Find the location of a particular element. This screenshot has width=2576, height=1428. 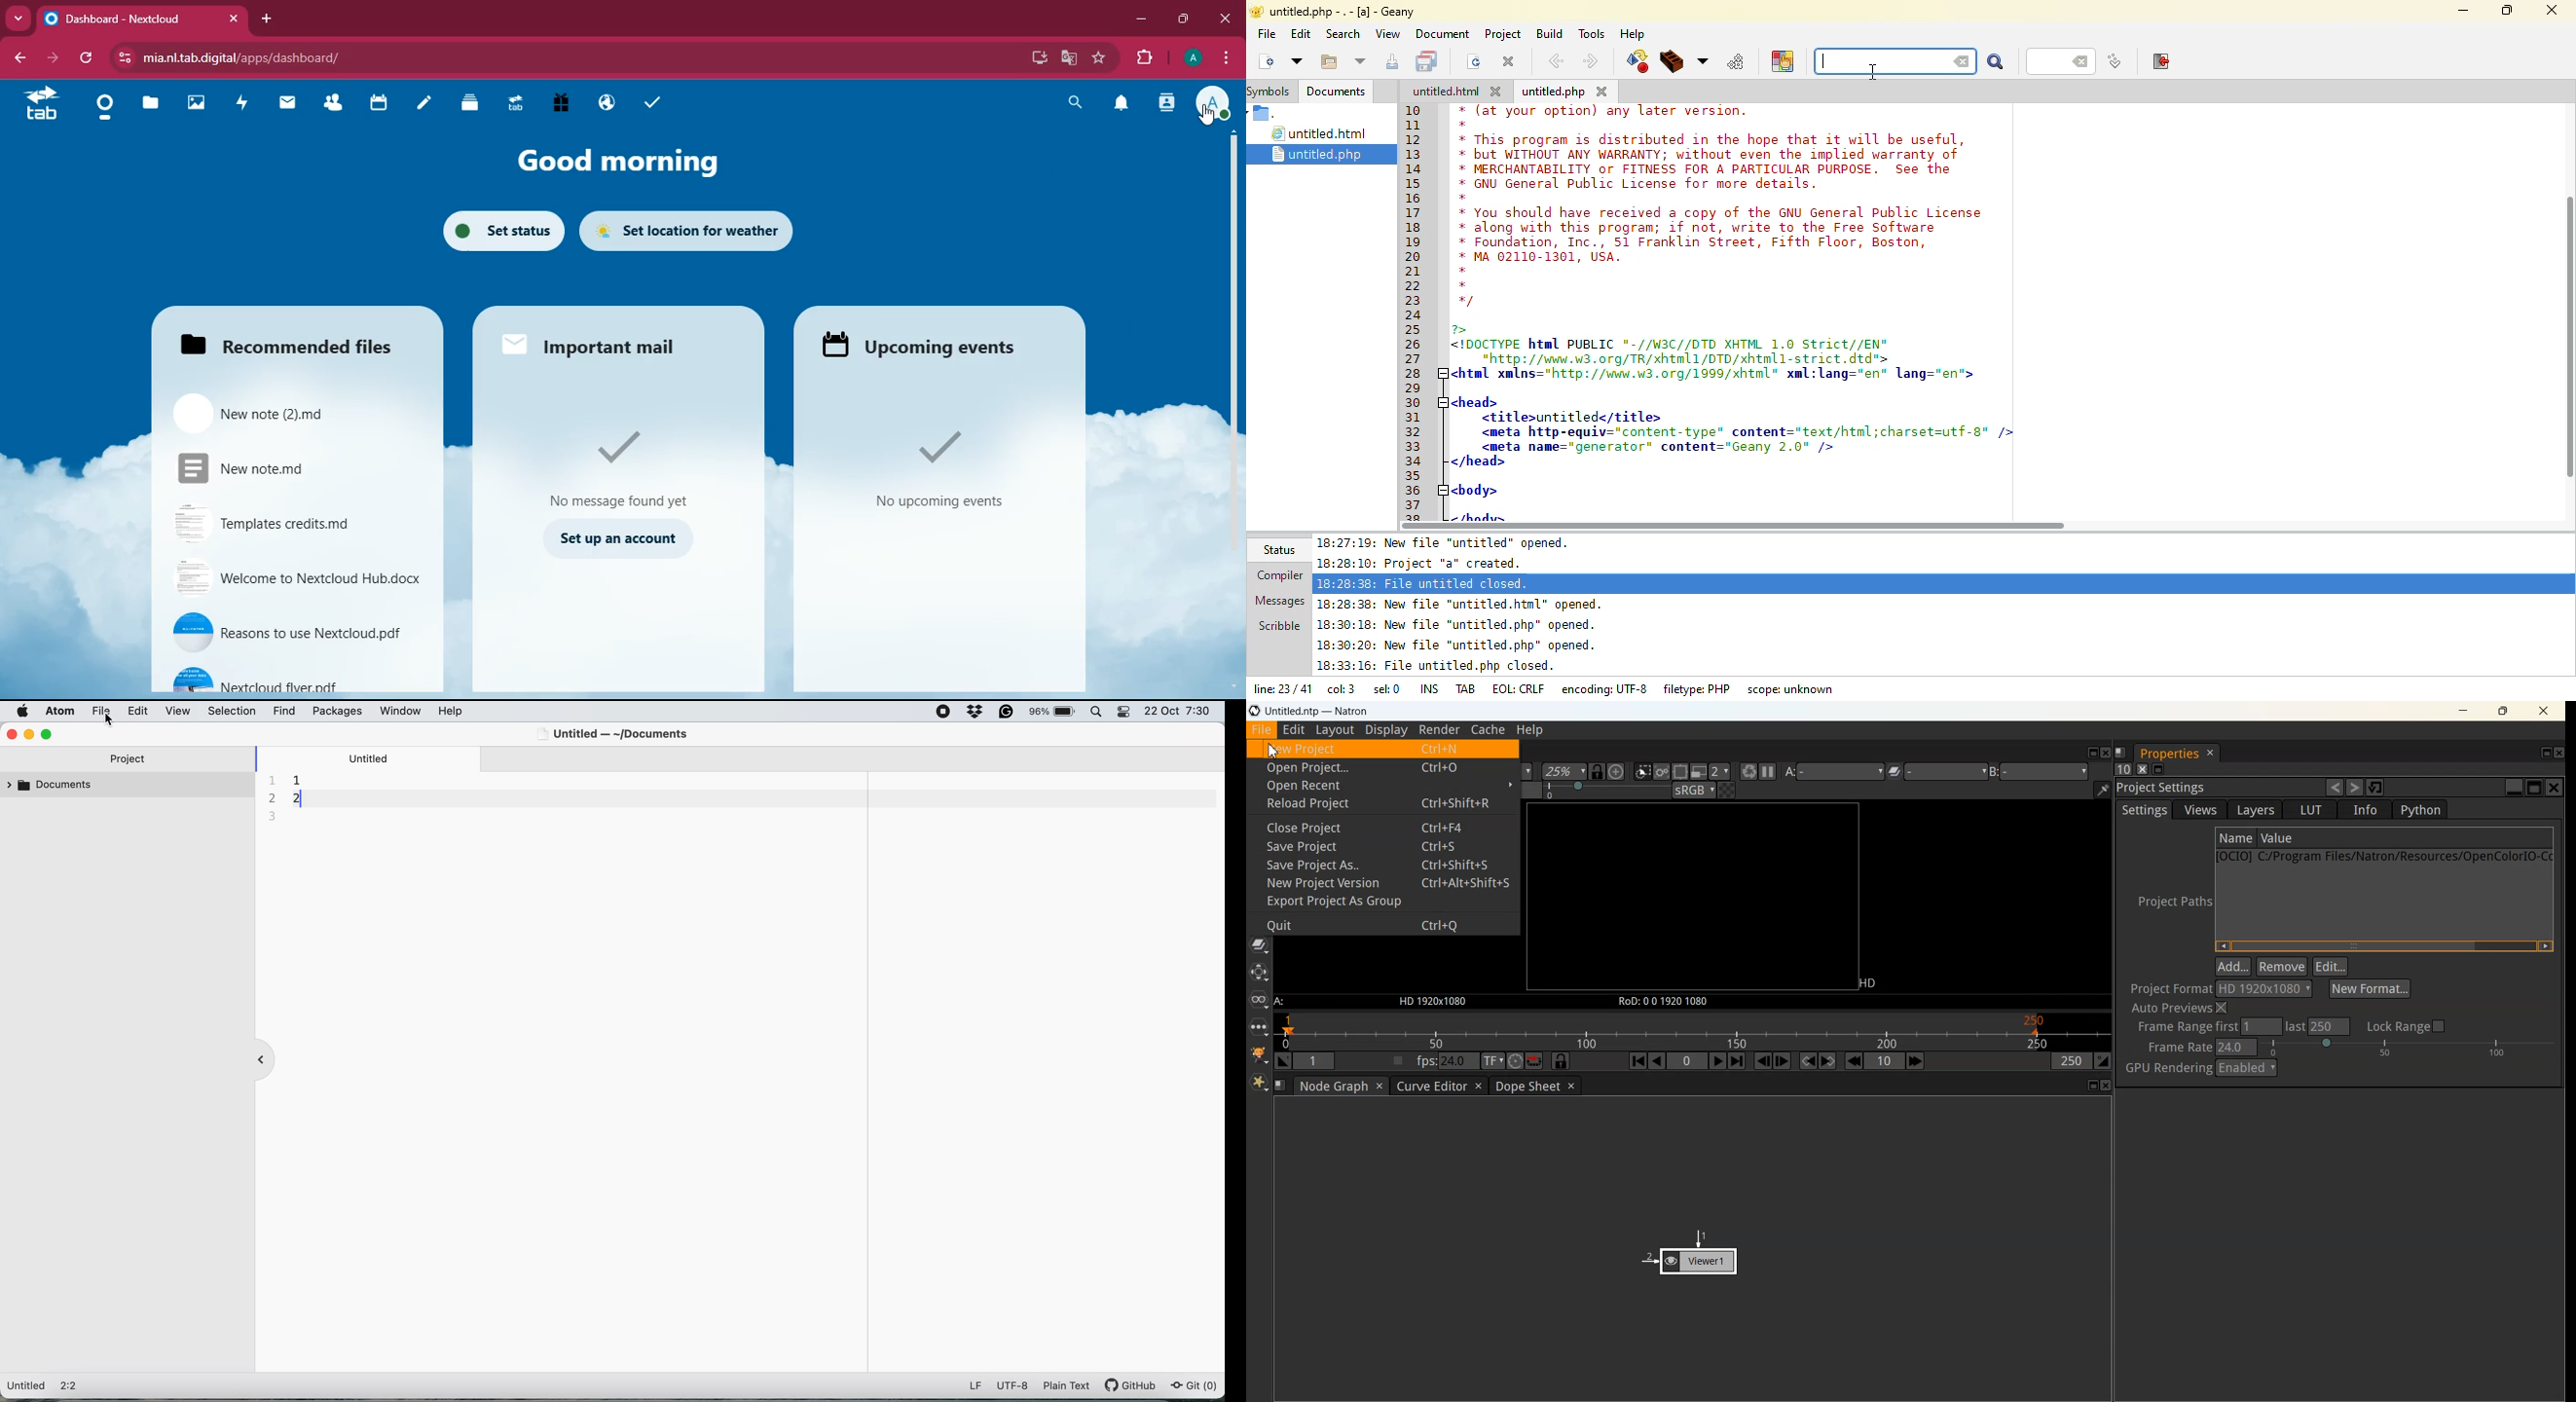

scribble is located at coordinates (1278, 624).